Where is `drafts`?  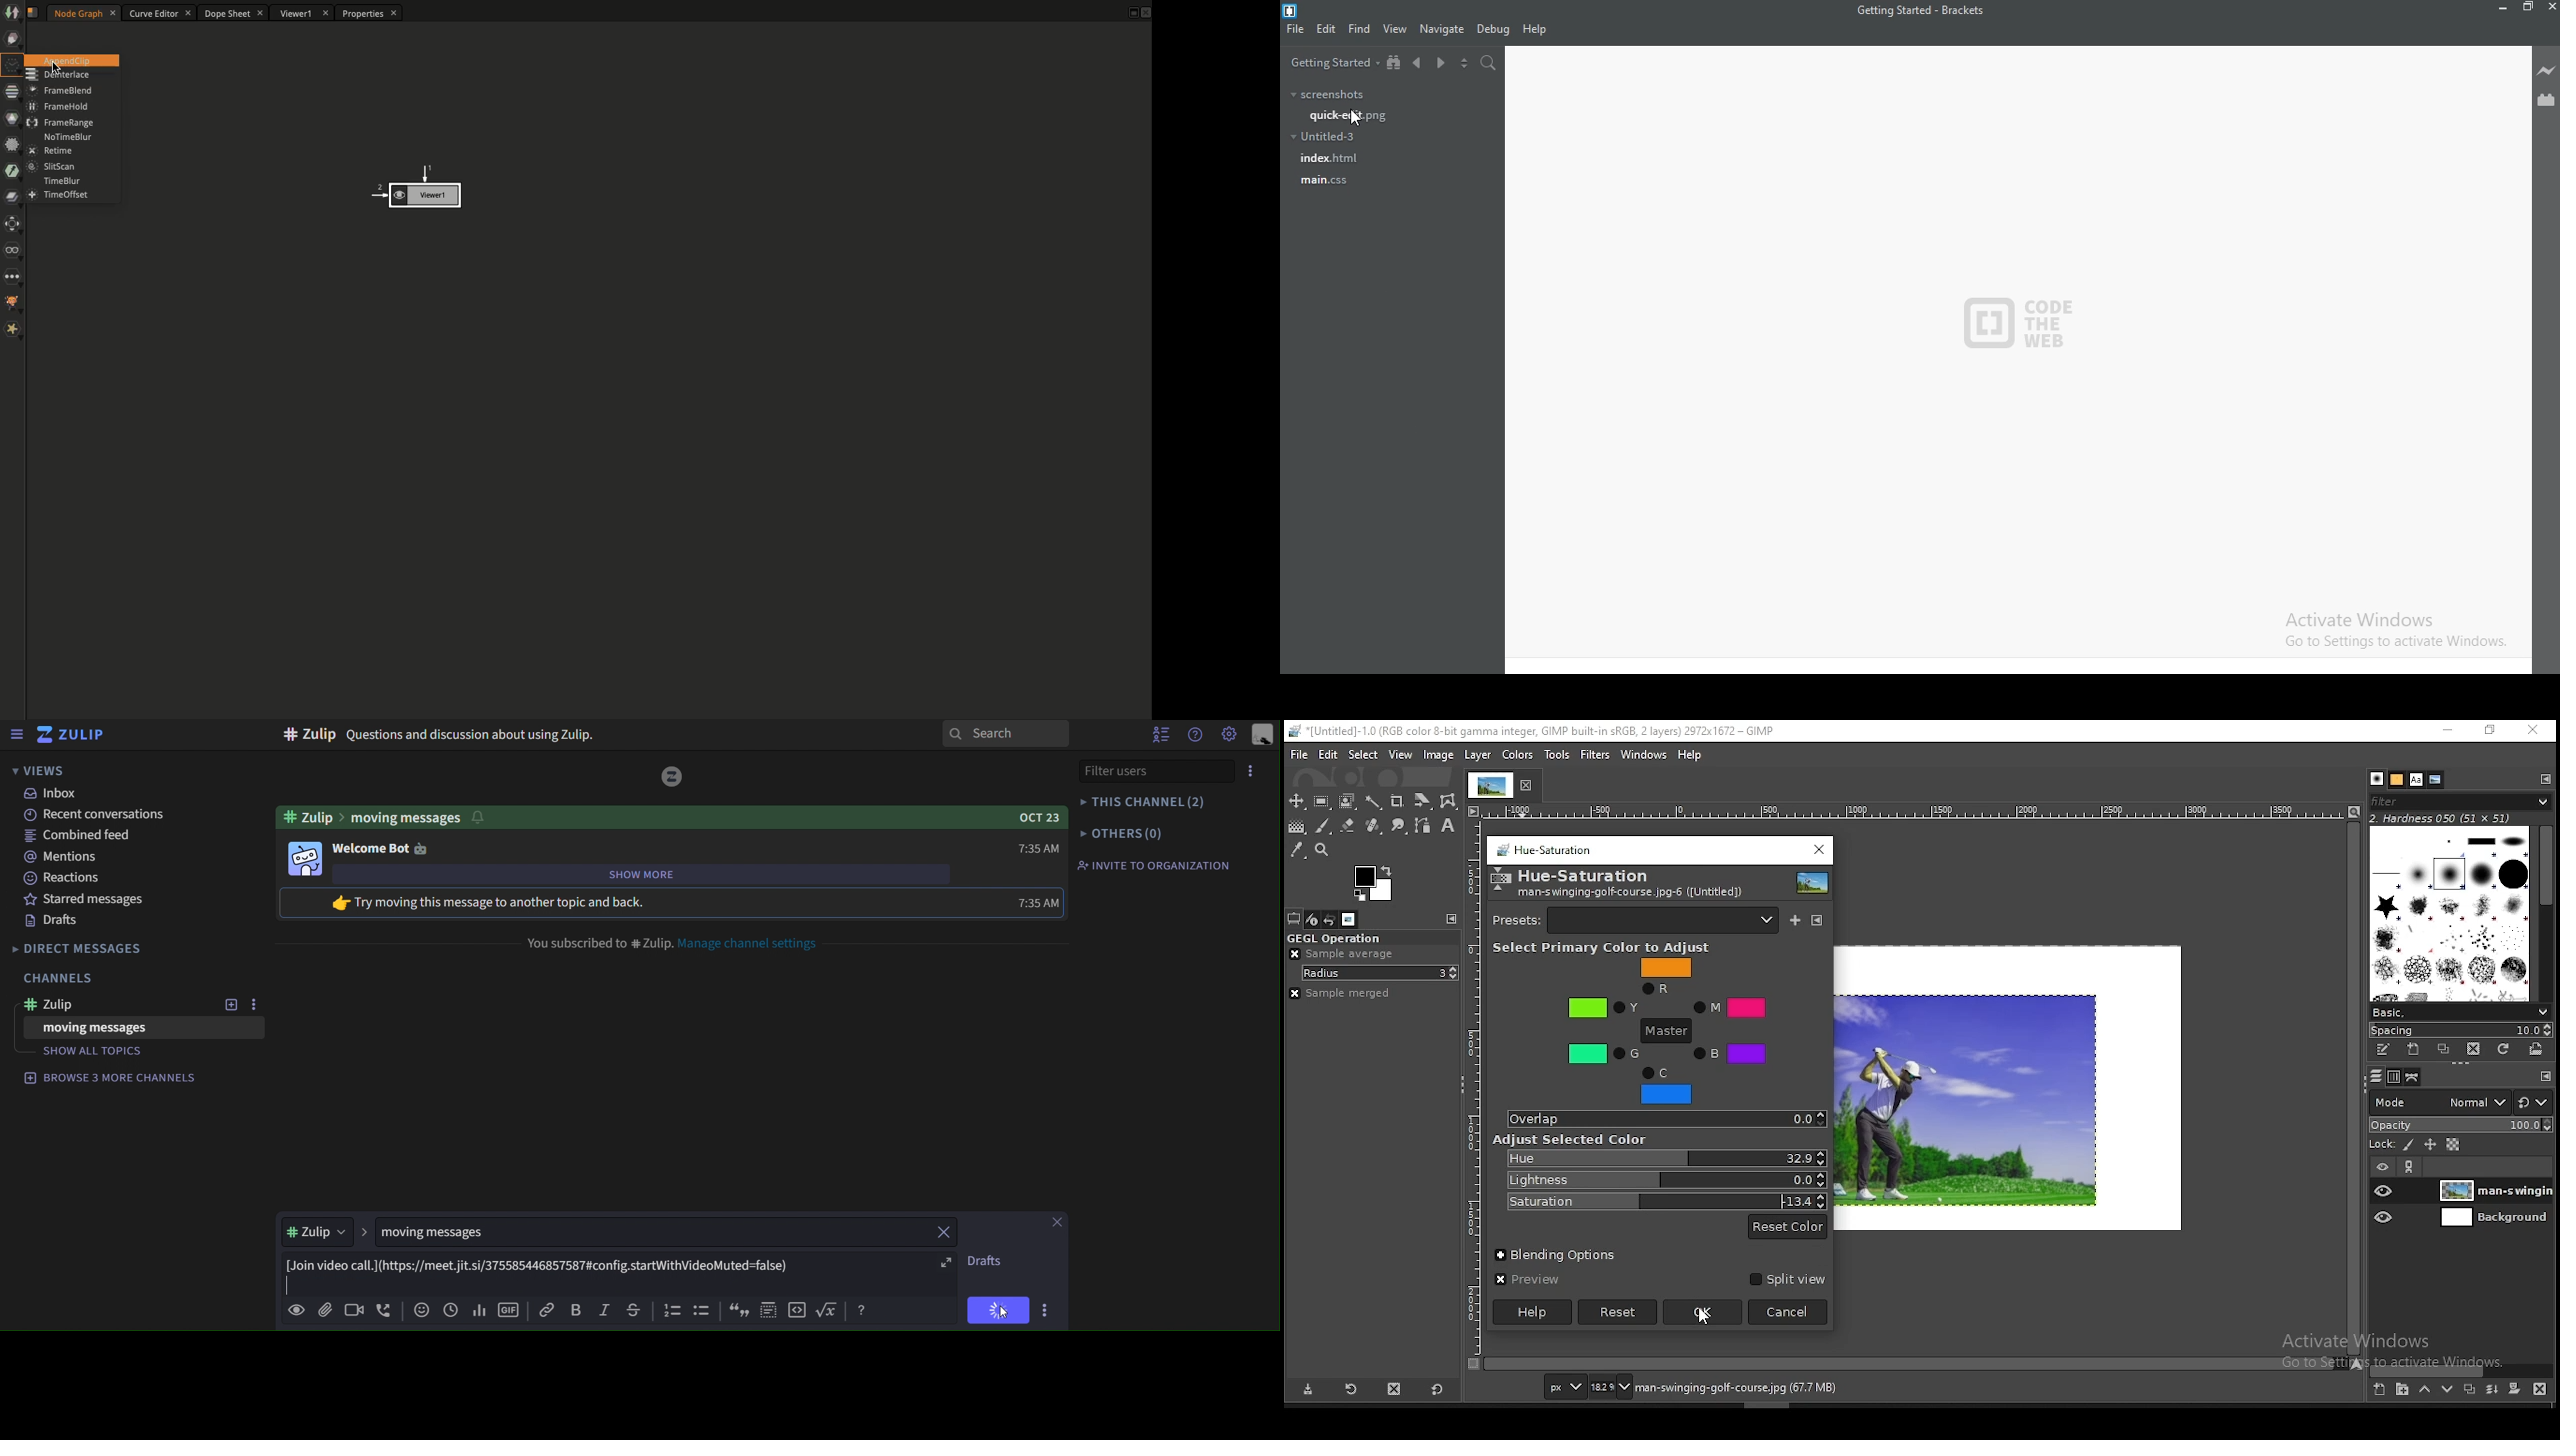 drafts is located at coordinates (993, 1260).